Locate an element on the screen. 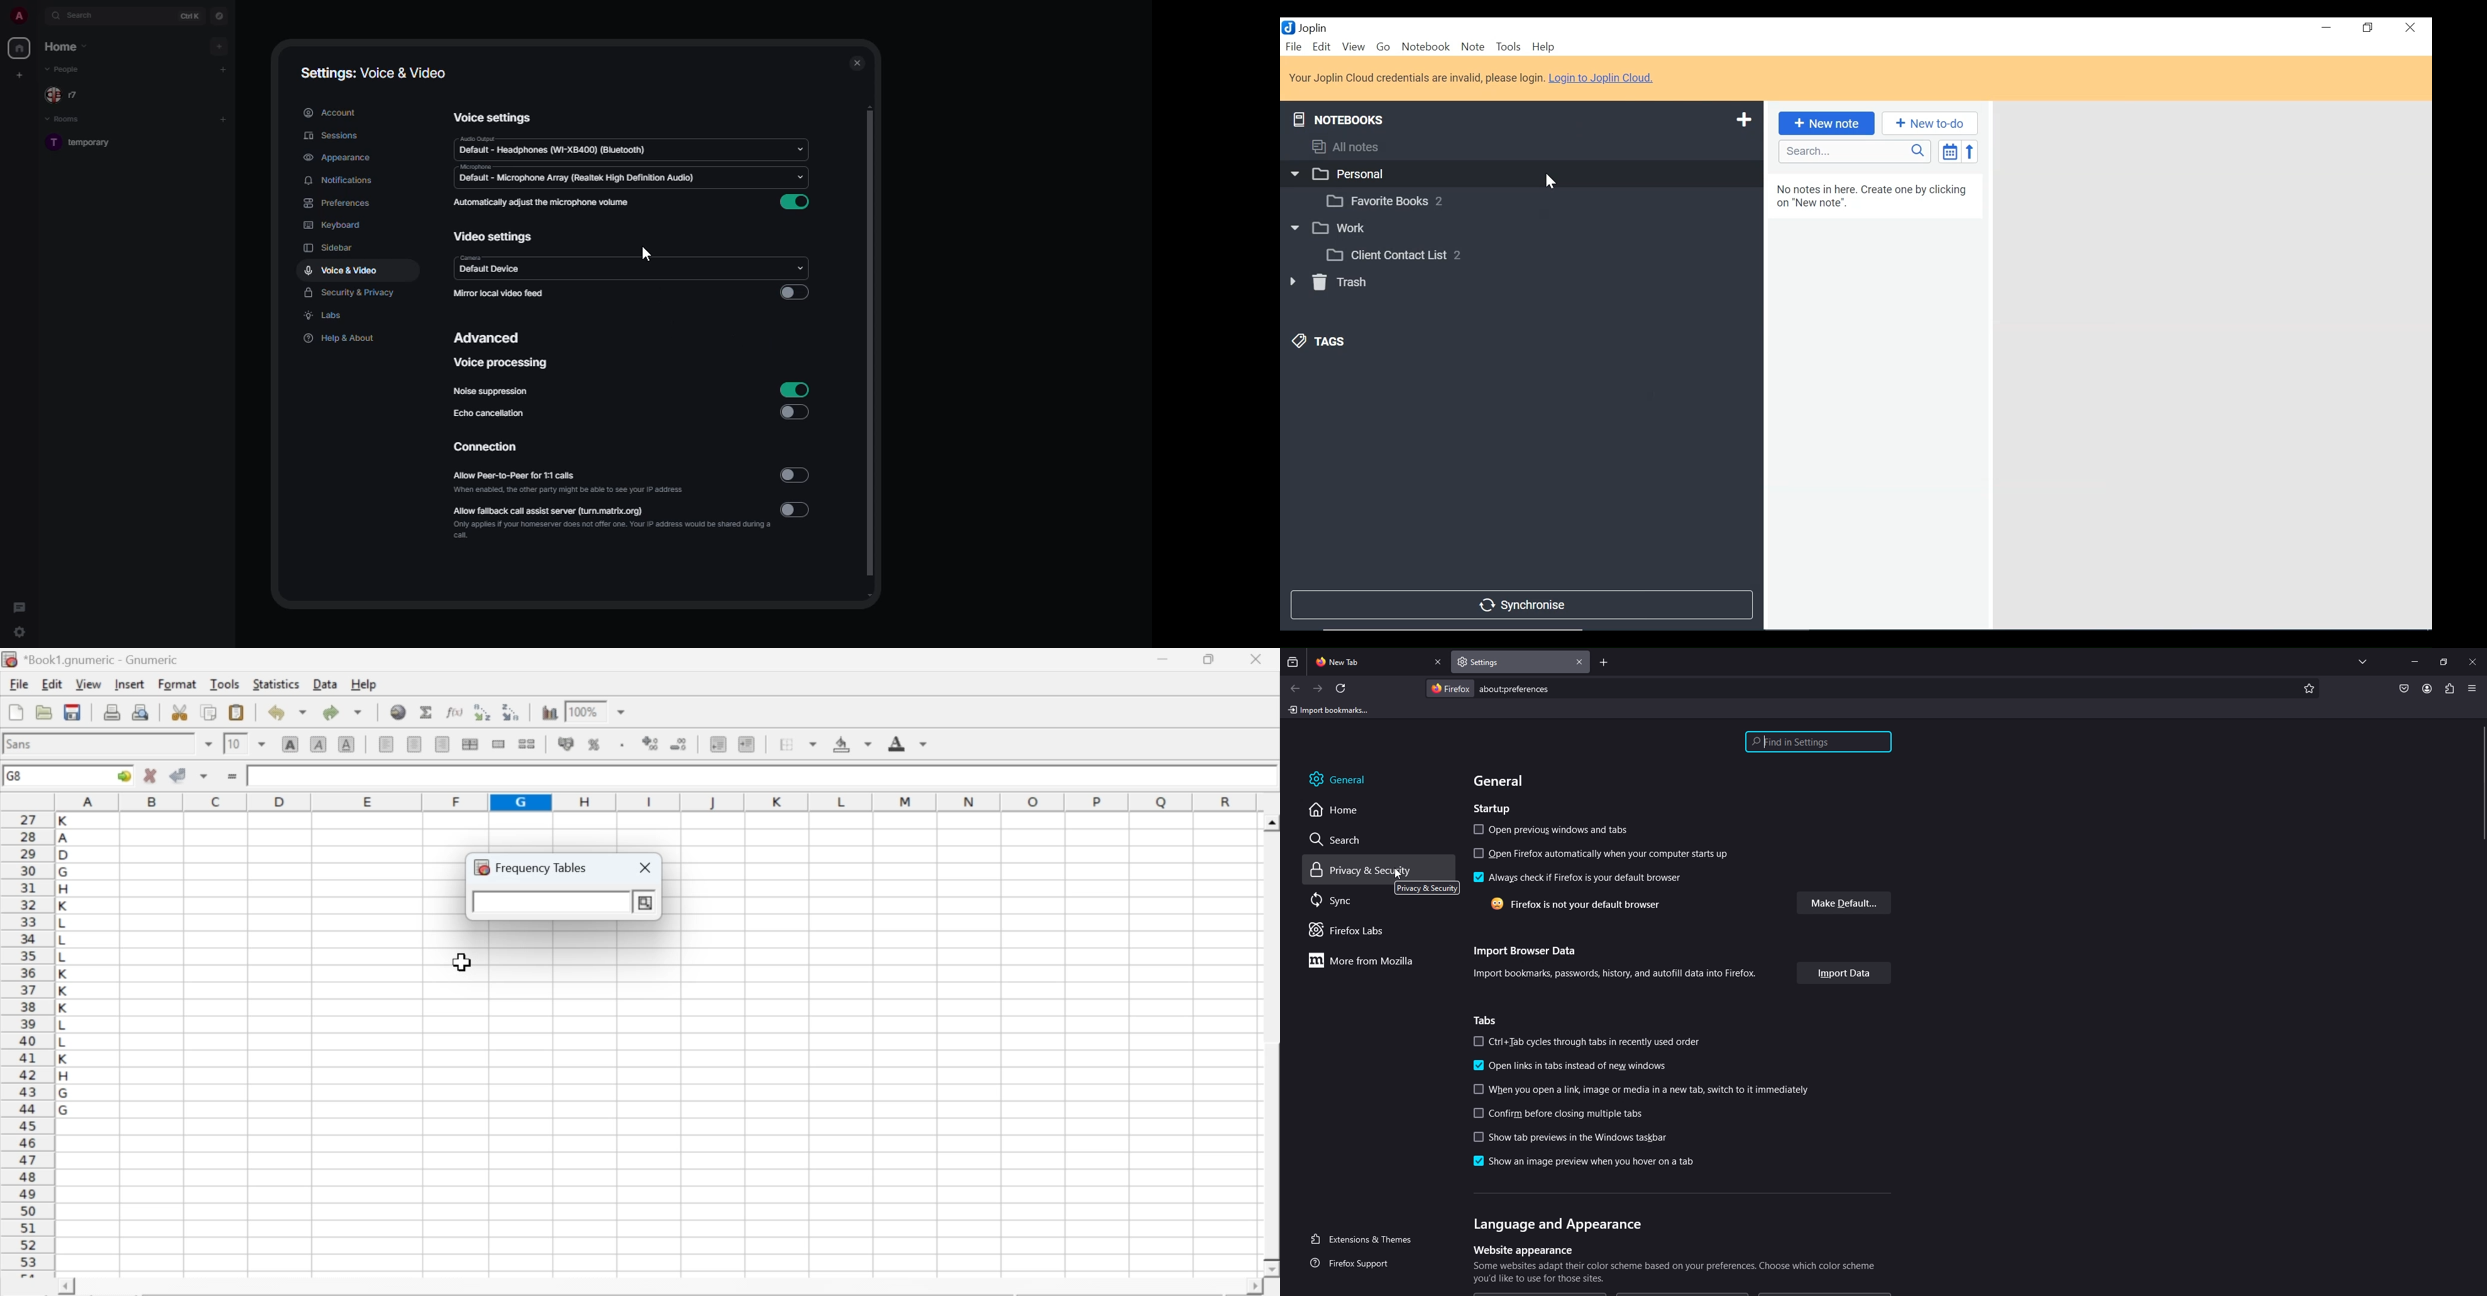  cancel changes is located at coordinates (151, 775).